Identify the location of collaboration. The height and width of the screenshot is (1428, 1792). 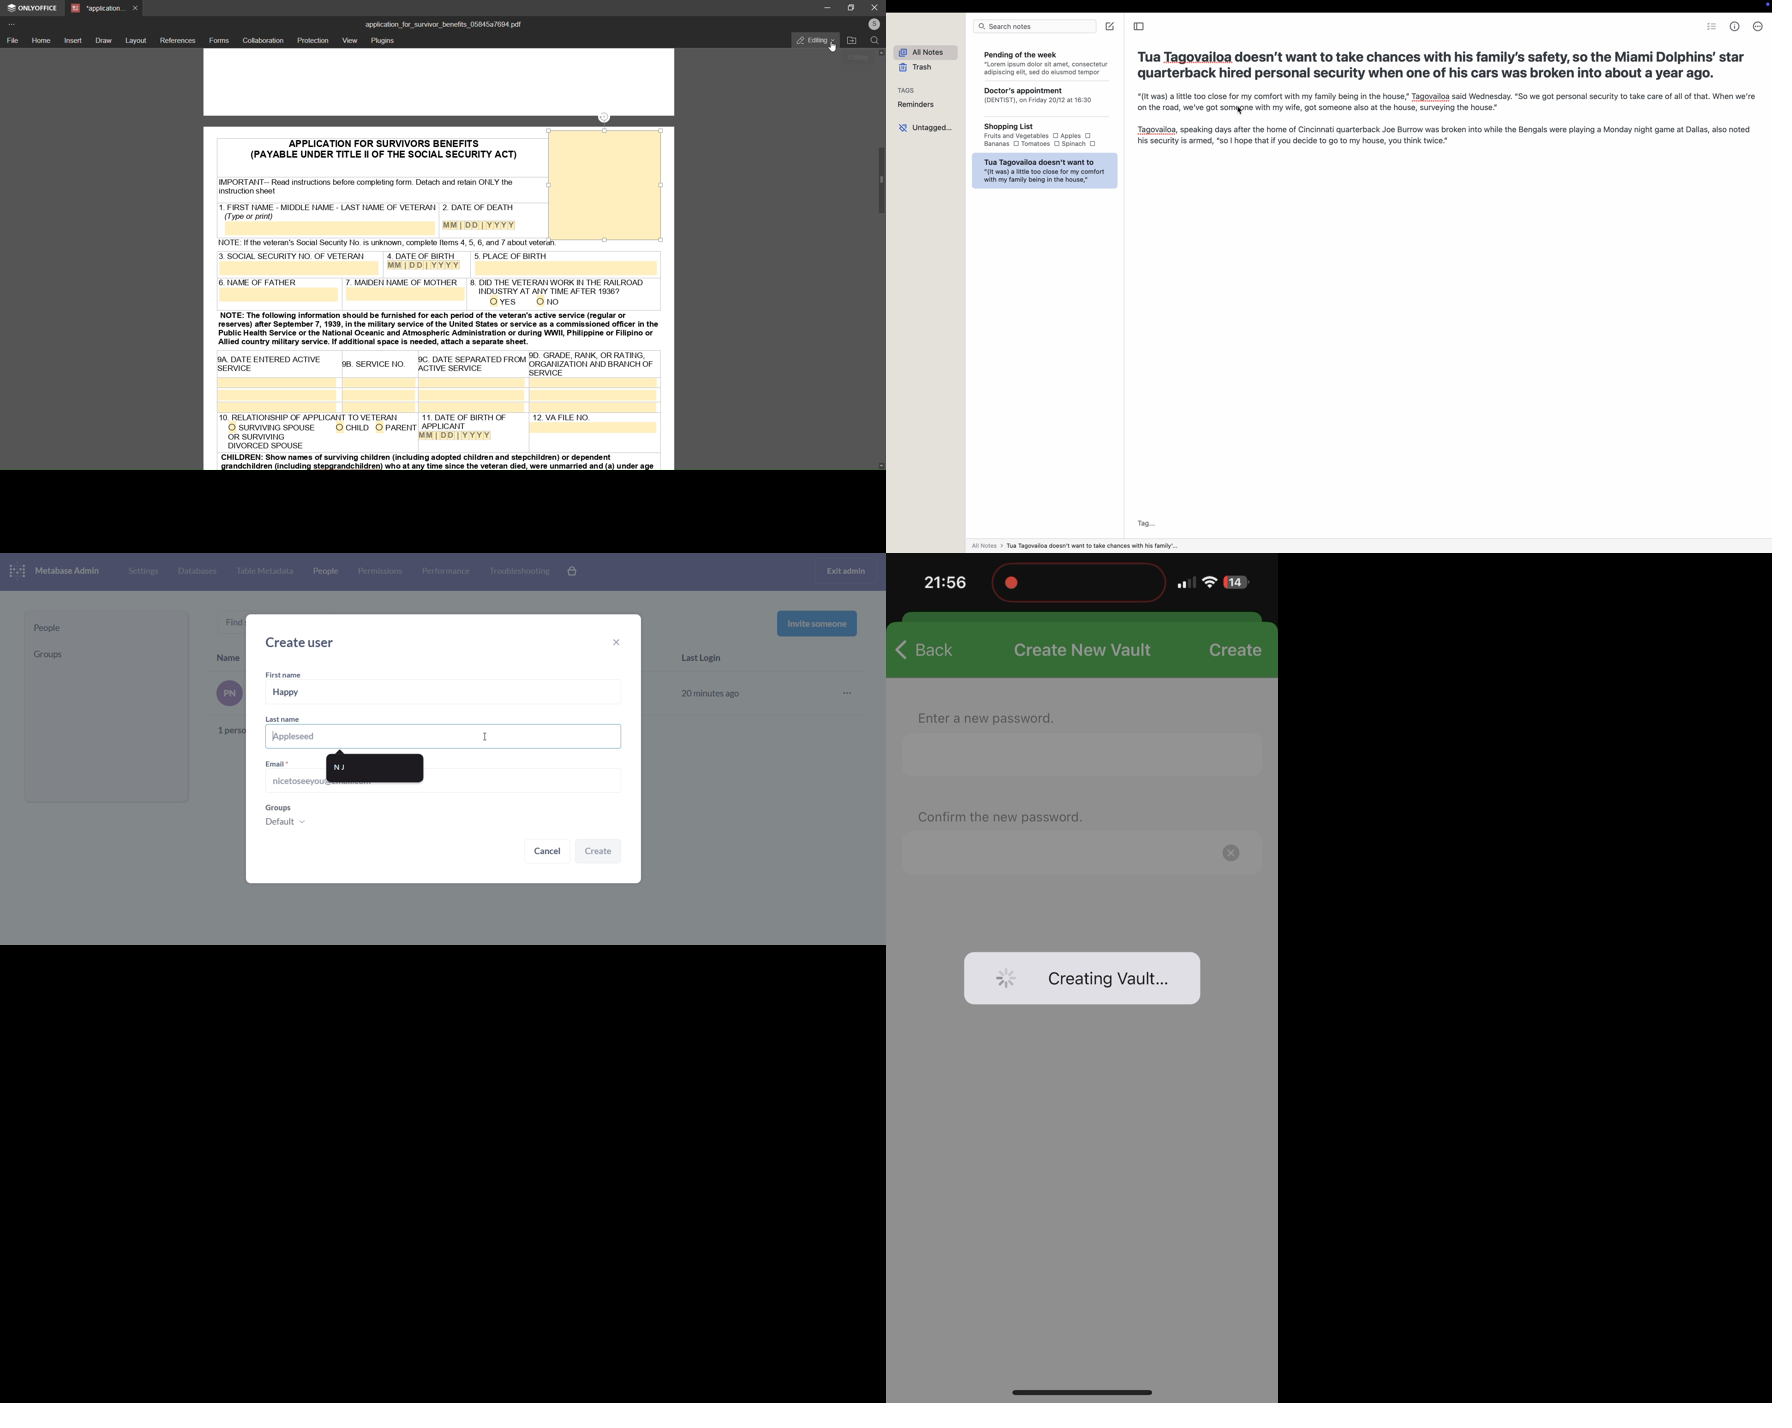
(263, 41).